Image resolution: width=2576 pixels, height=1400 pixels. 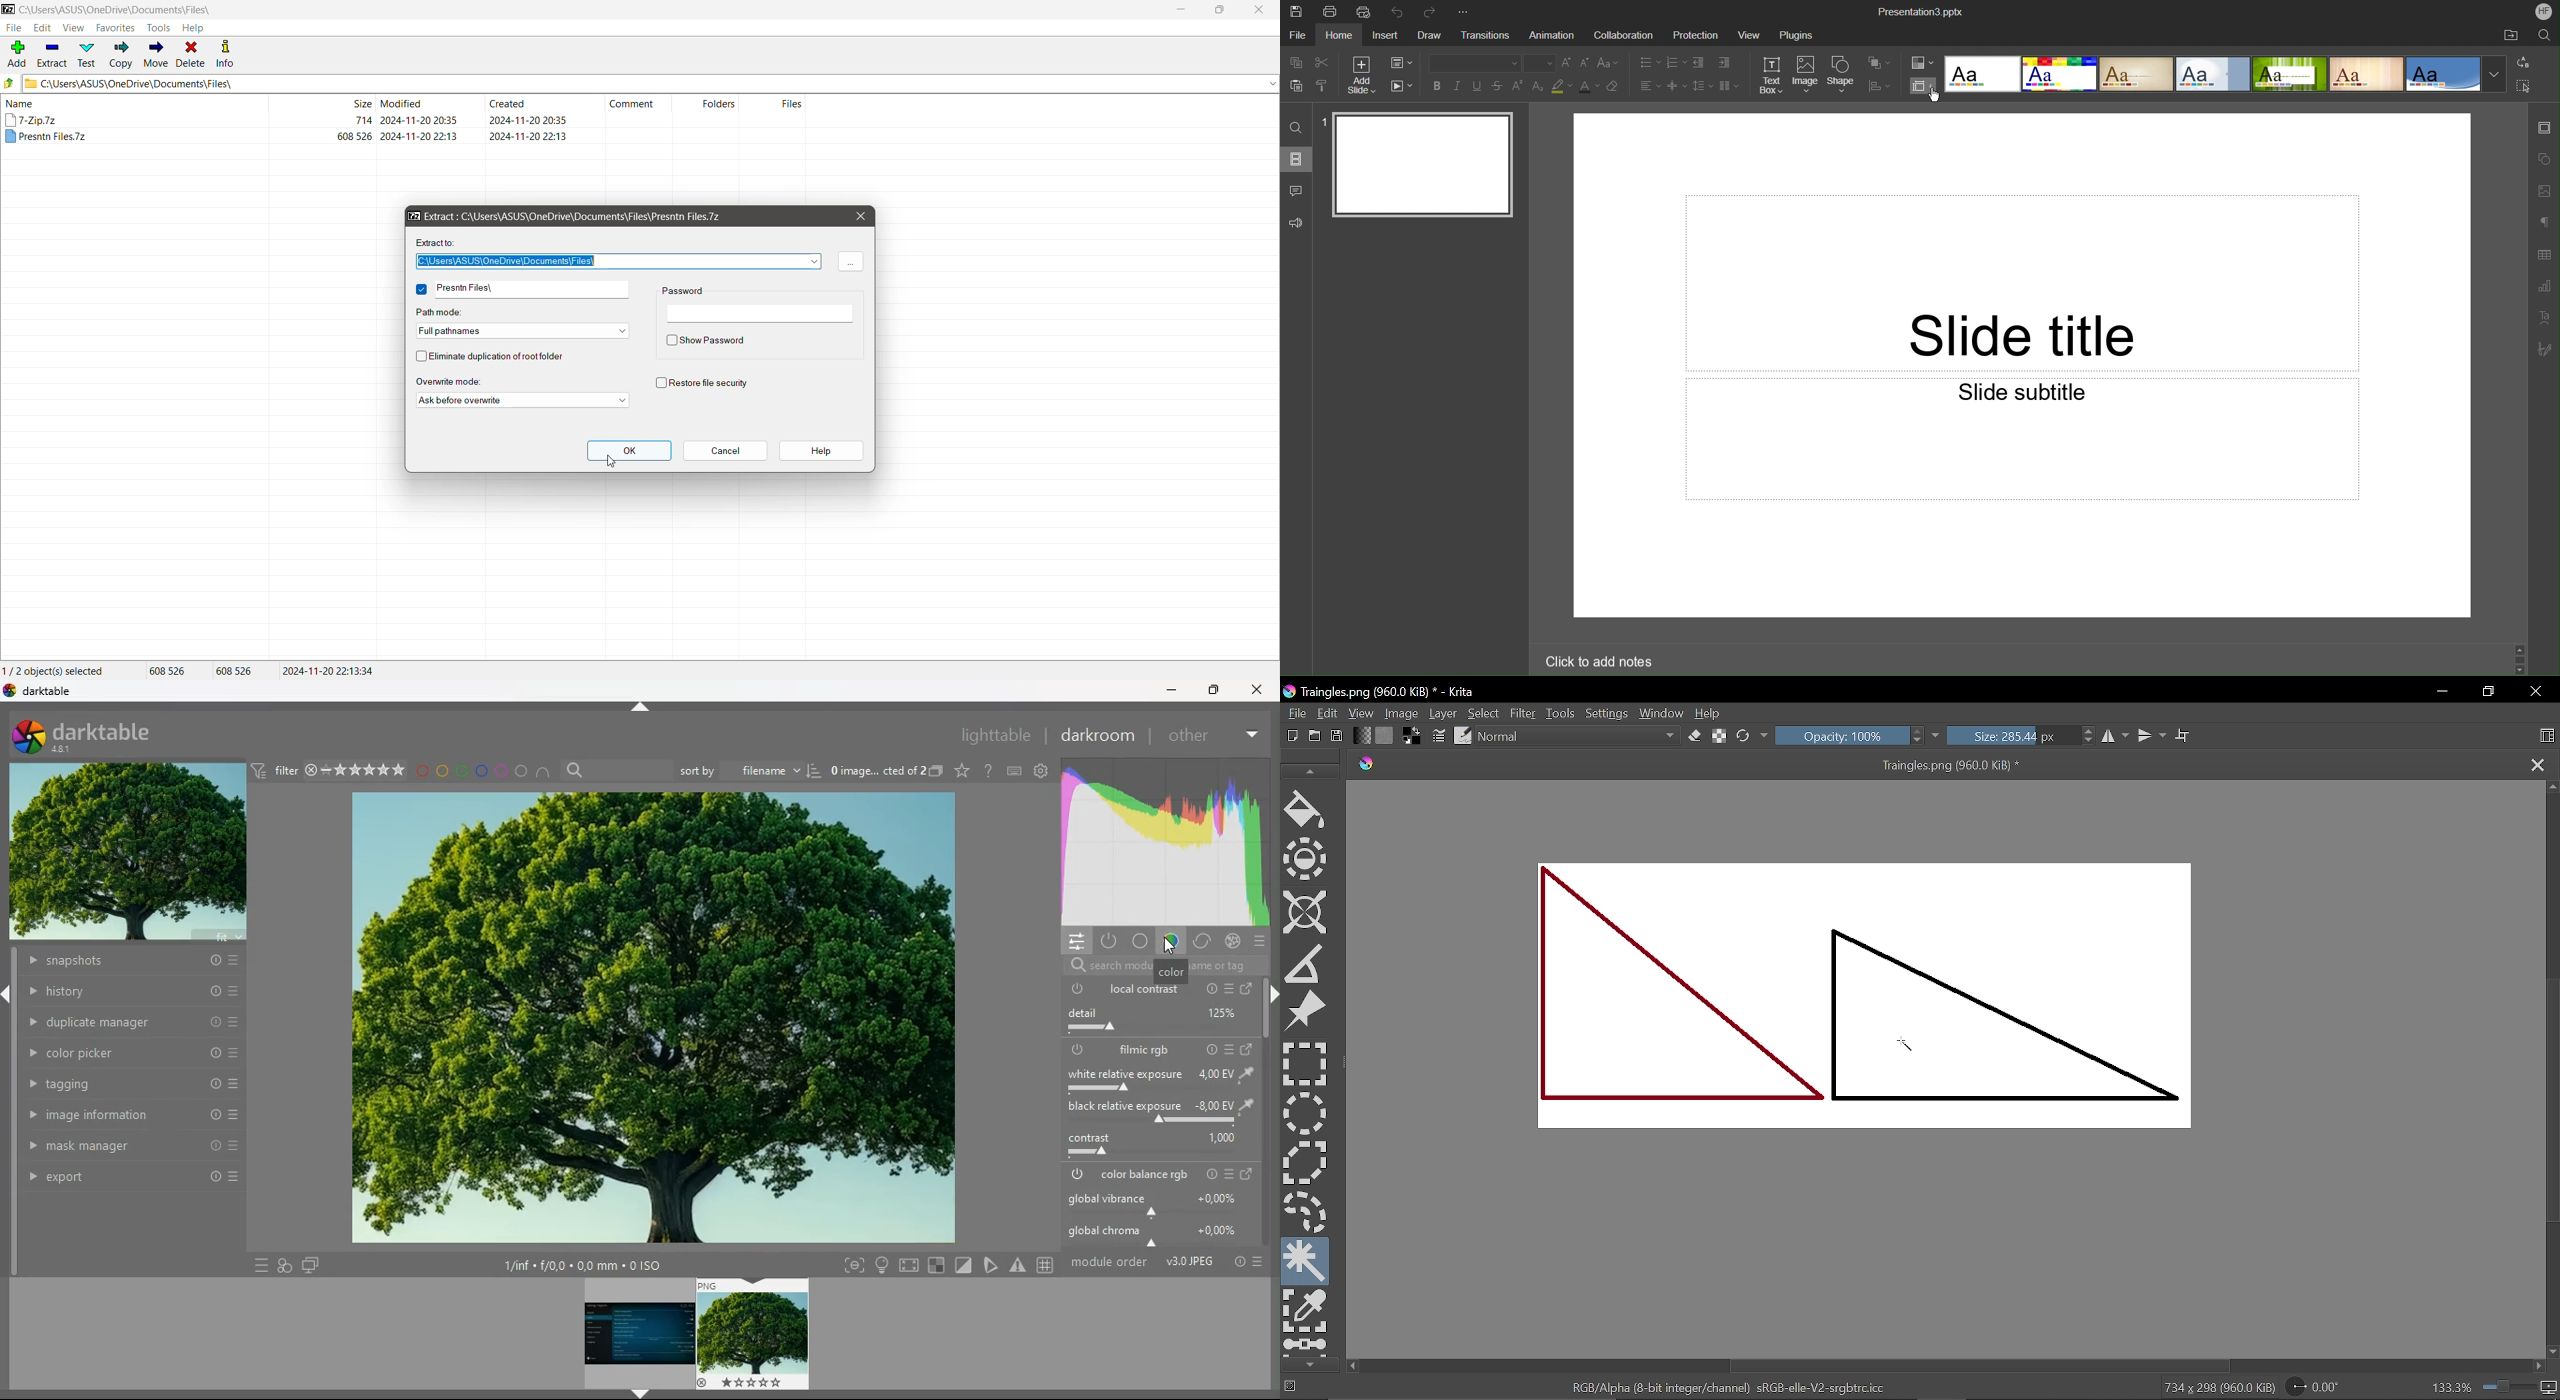 What do you see at coordinates (1419, 166) in the screenshot?
I see `Slide 1` at bounding box center [1419, 166].